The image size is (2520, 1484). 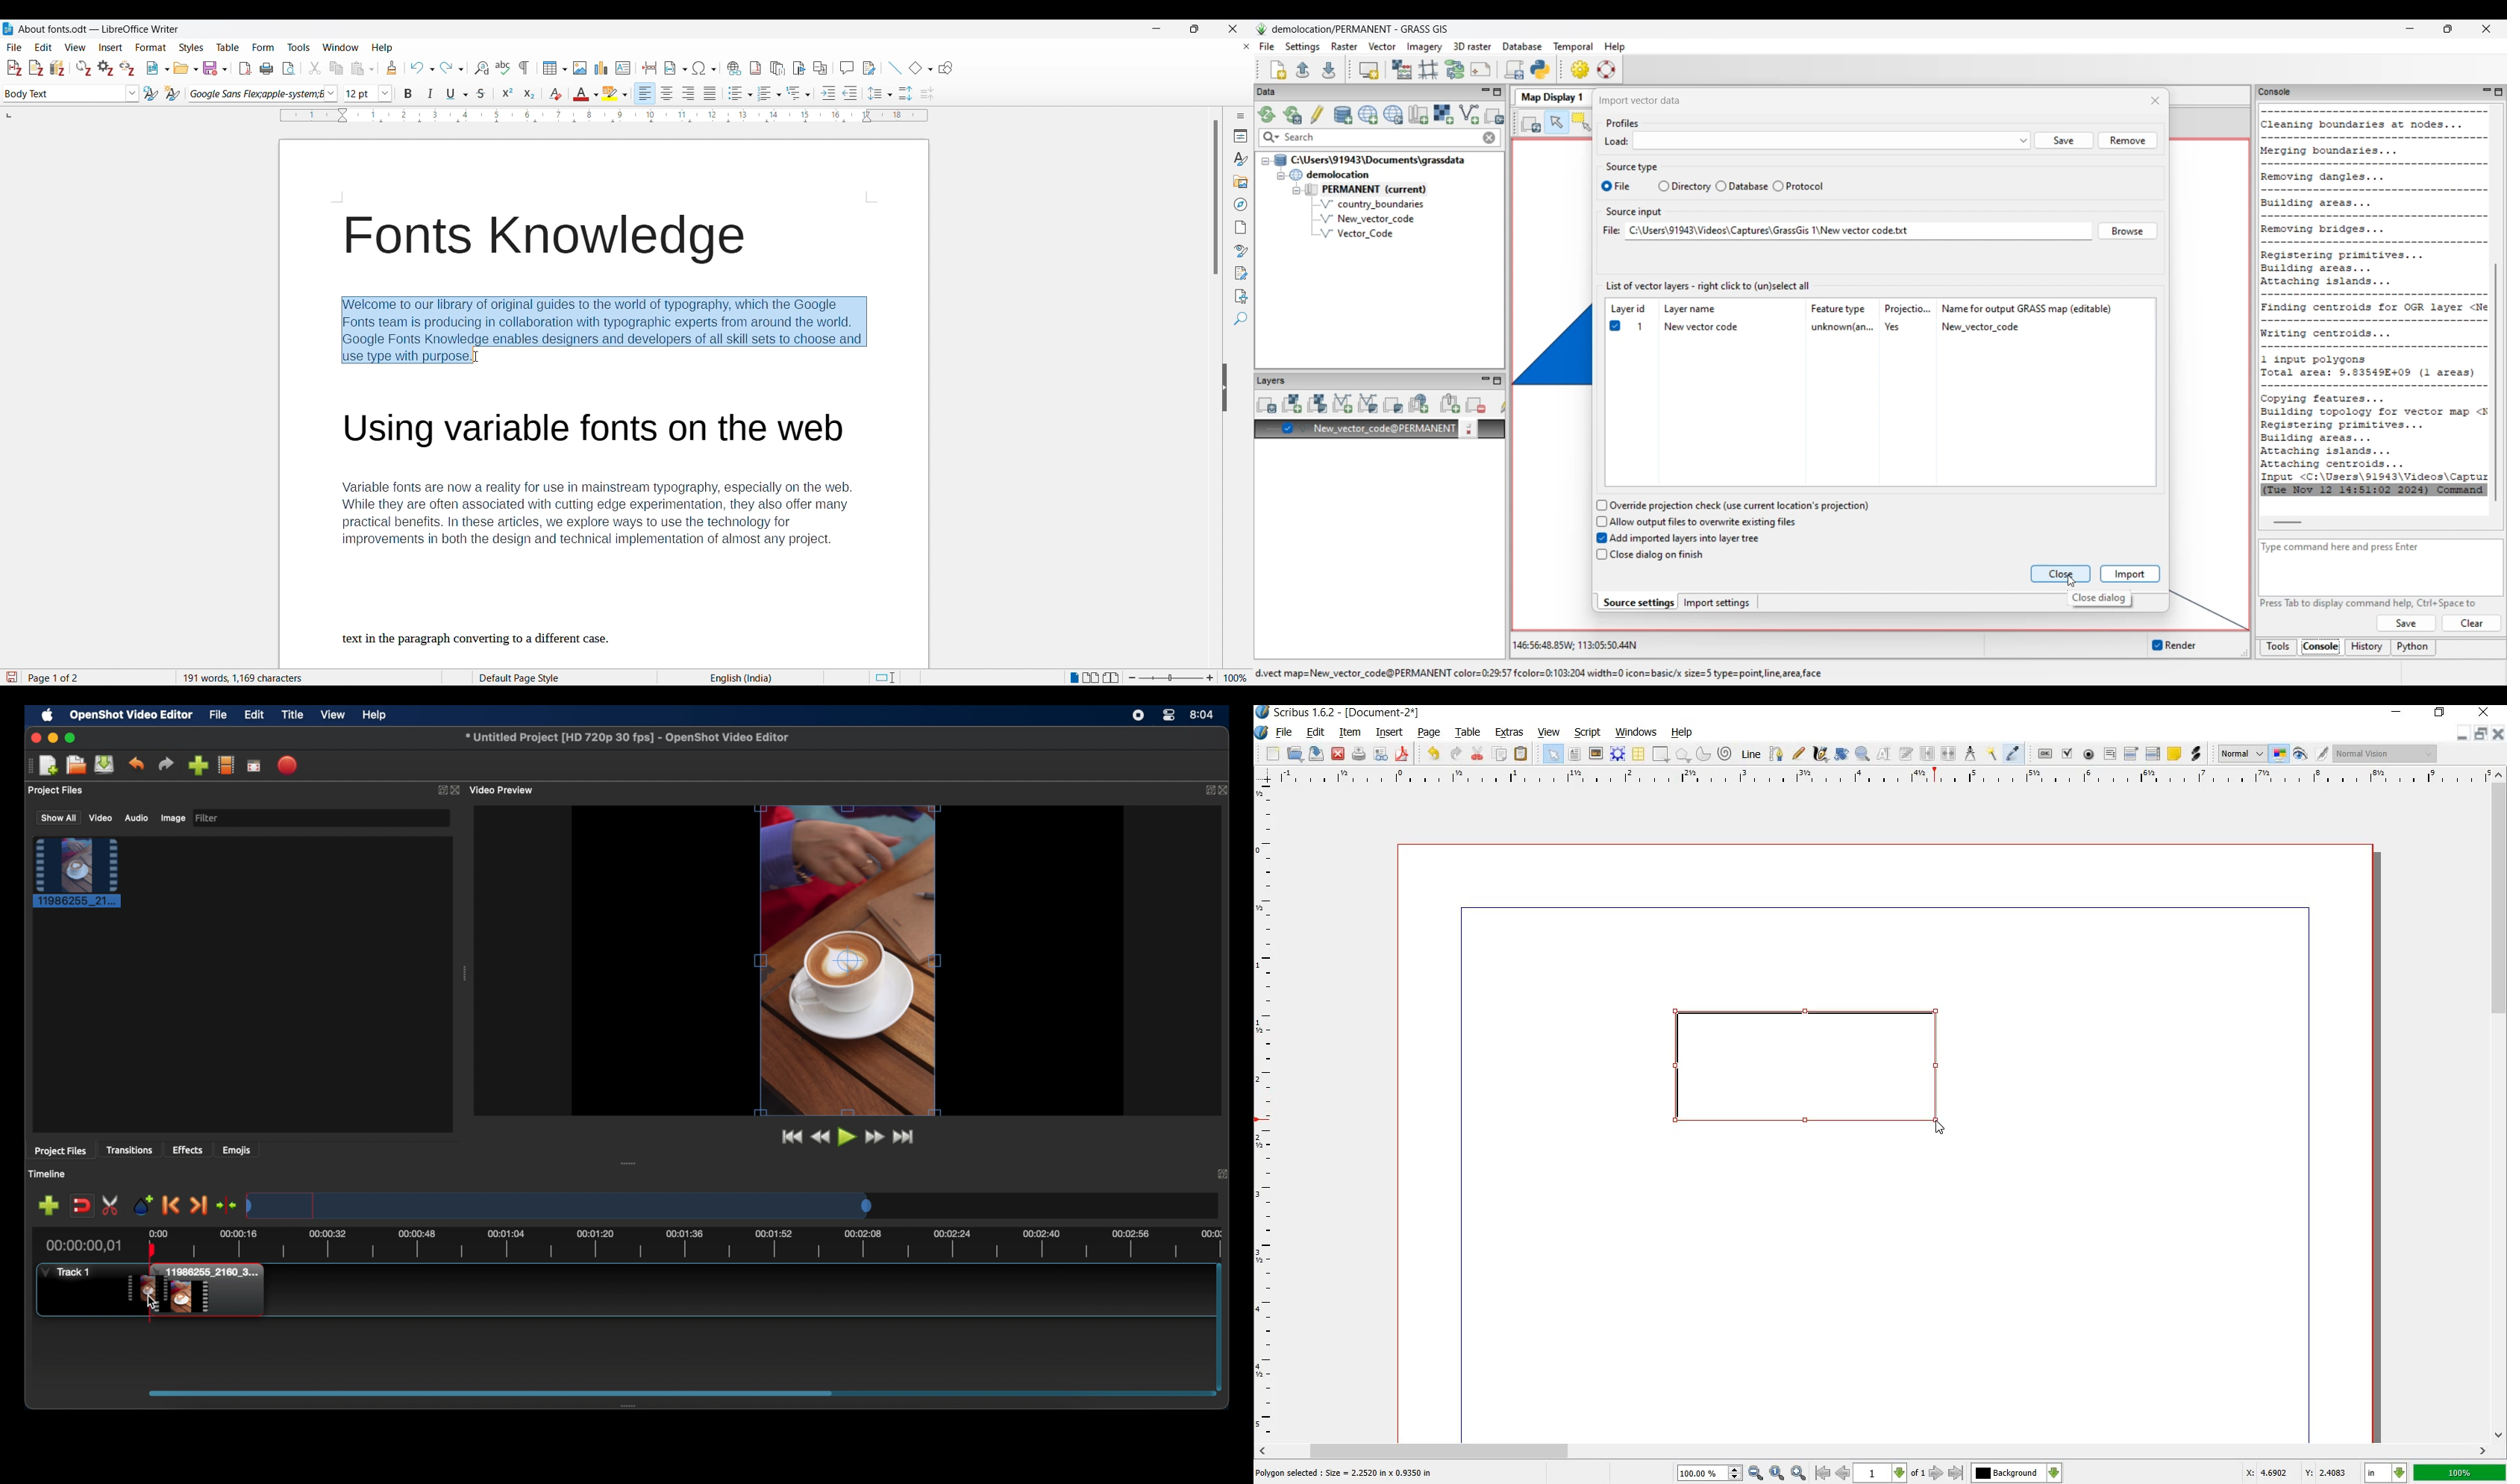 I want to click on center  playhead on the timeline, so click(x=226, y=1204).